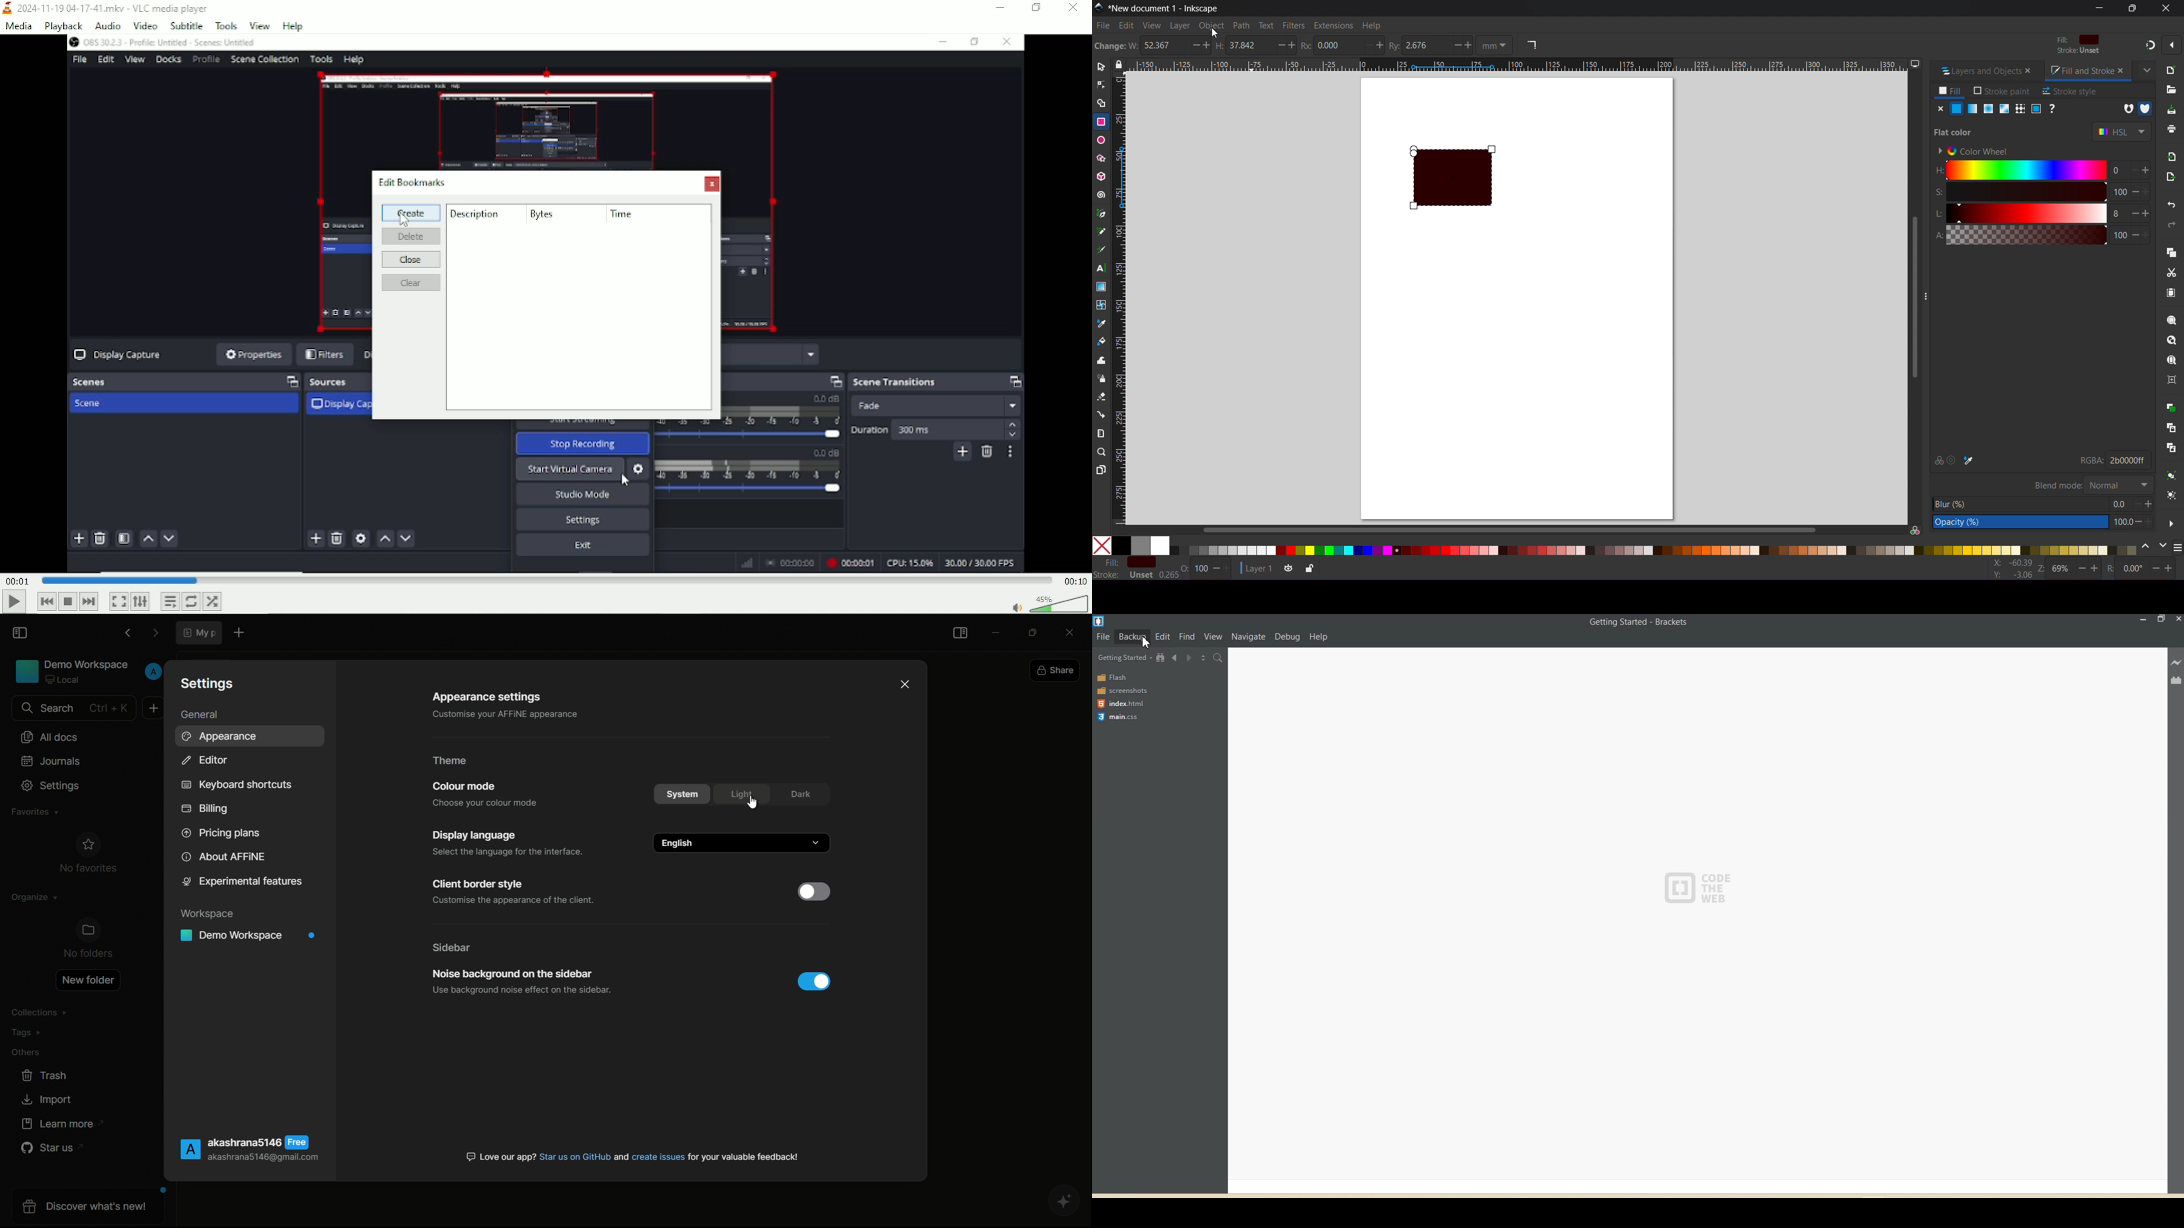 The height and width of the screenshot is (1232, 2184). Describe the element at coordinates (2133, 503) in the screenshot. I see `decrease blur` at that location.